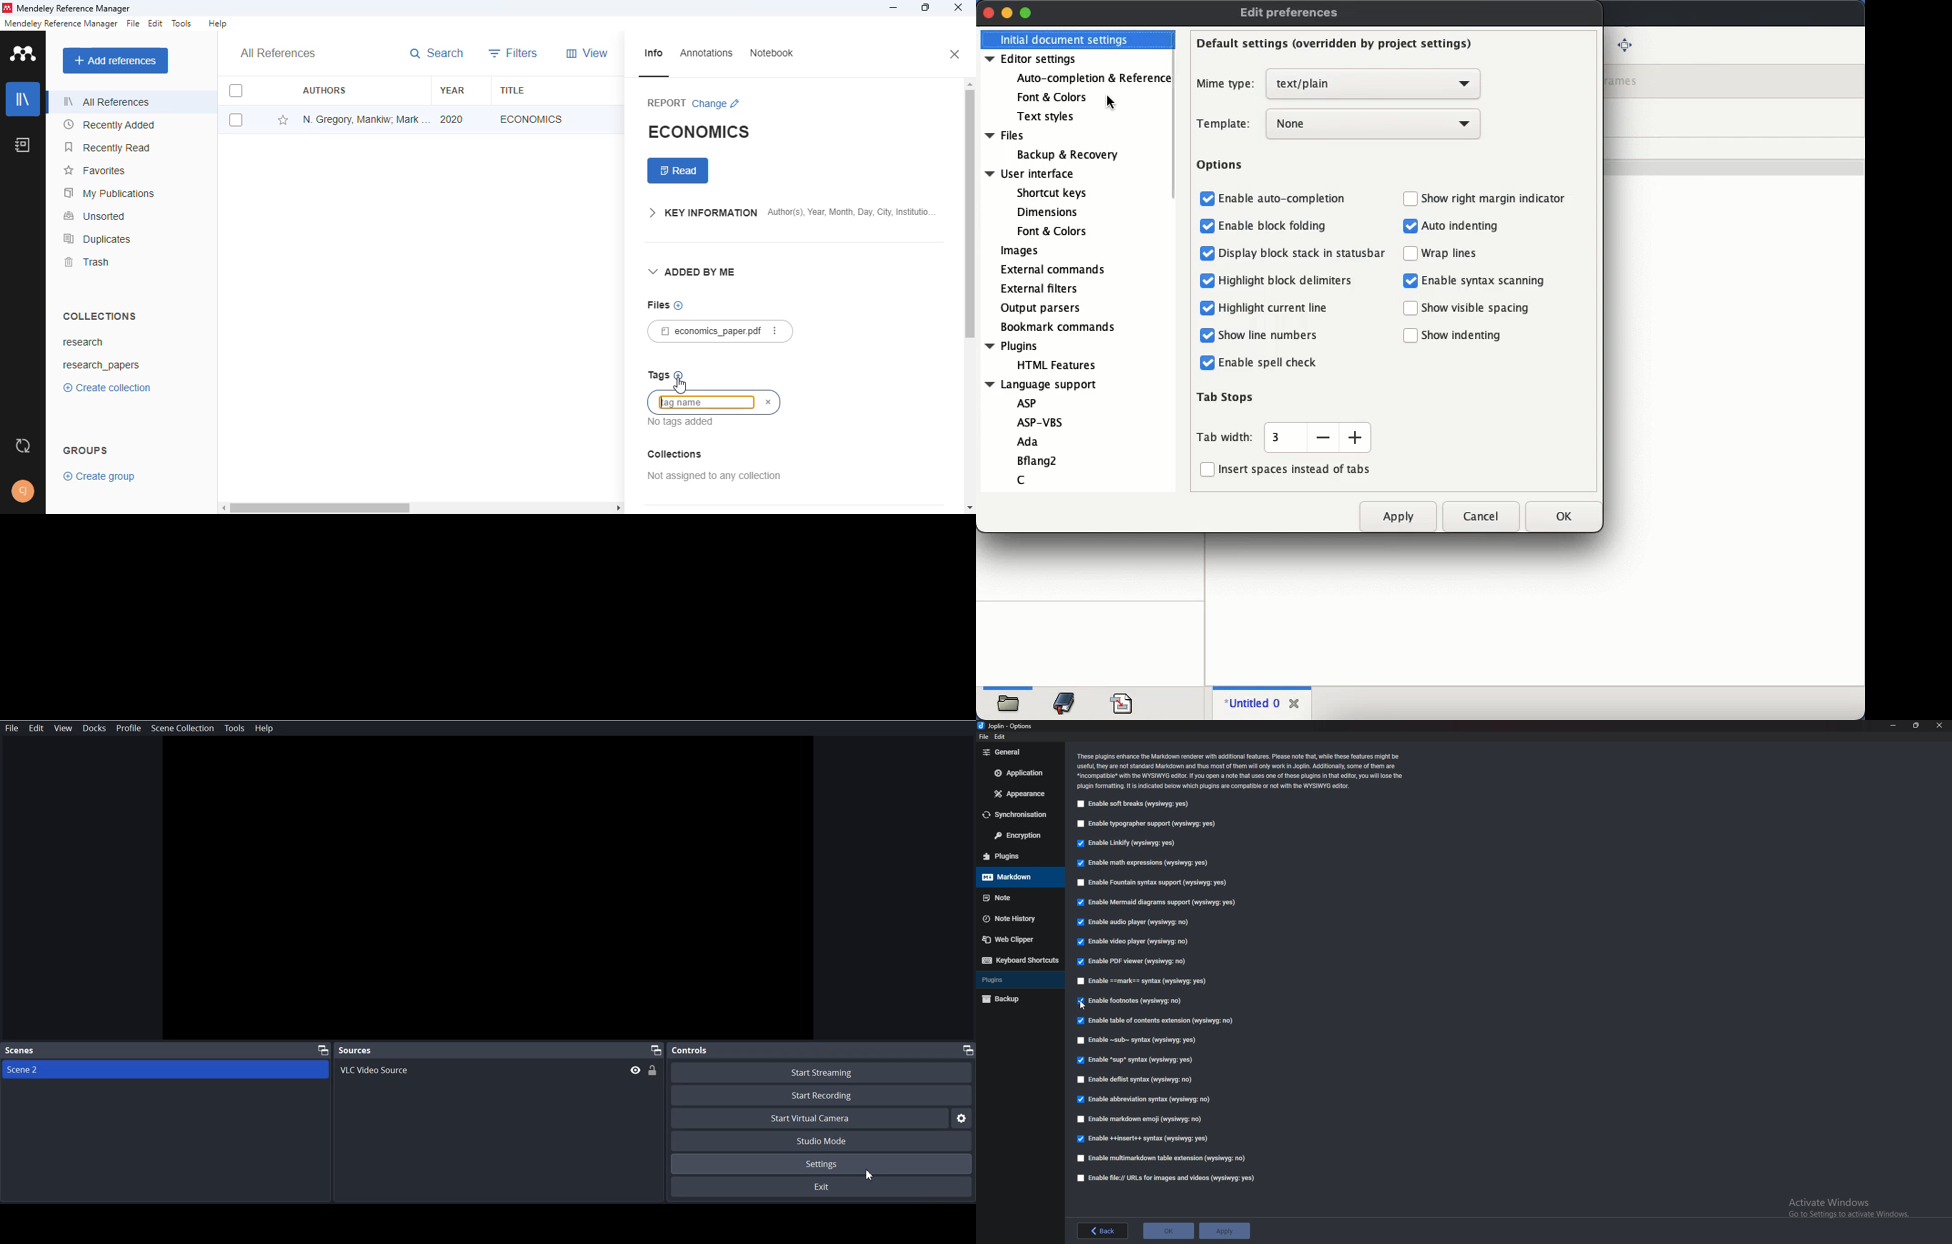 This screenshot has height=1260, width=1960. I want to click on Enable Mark Syntax, so click(1149, 981).